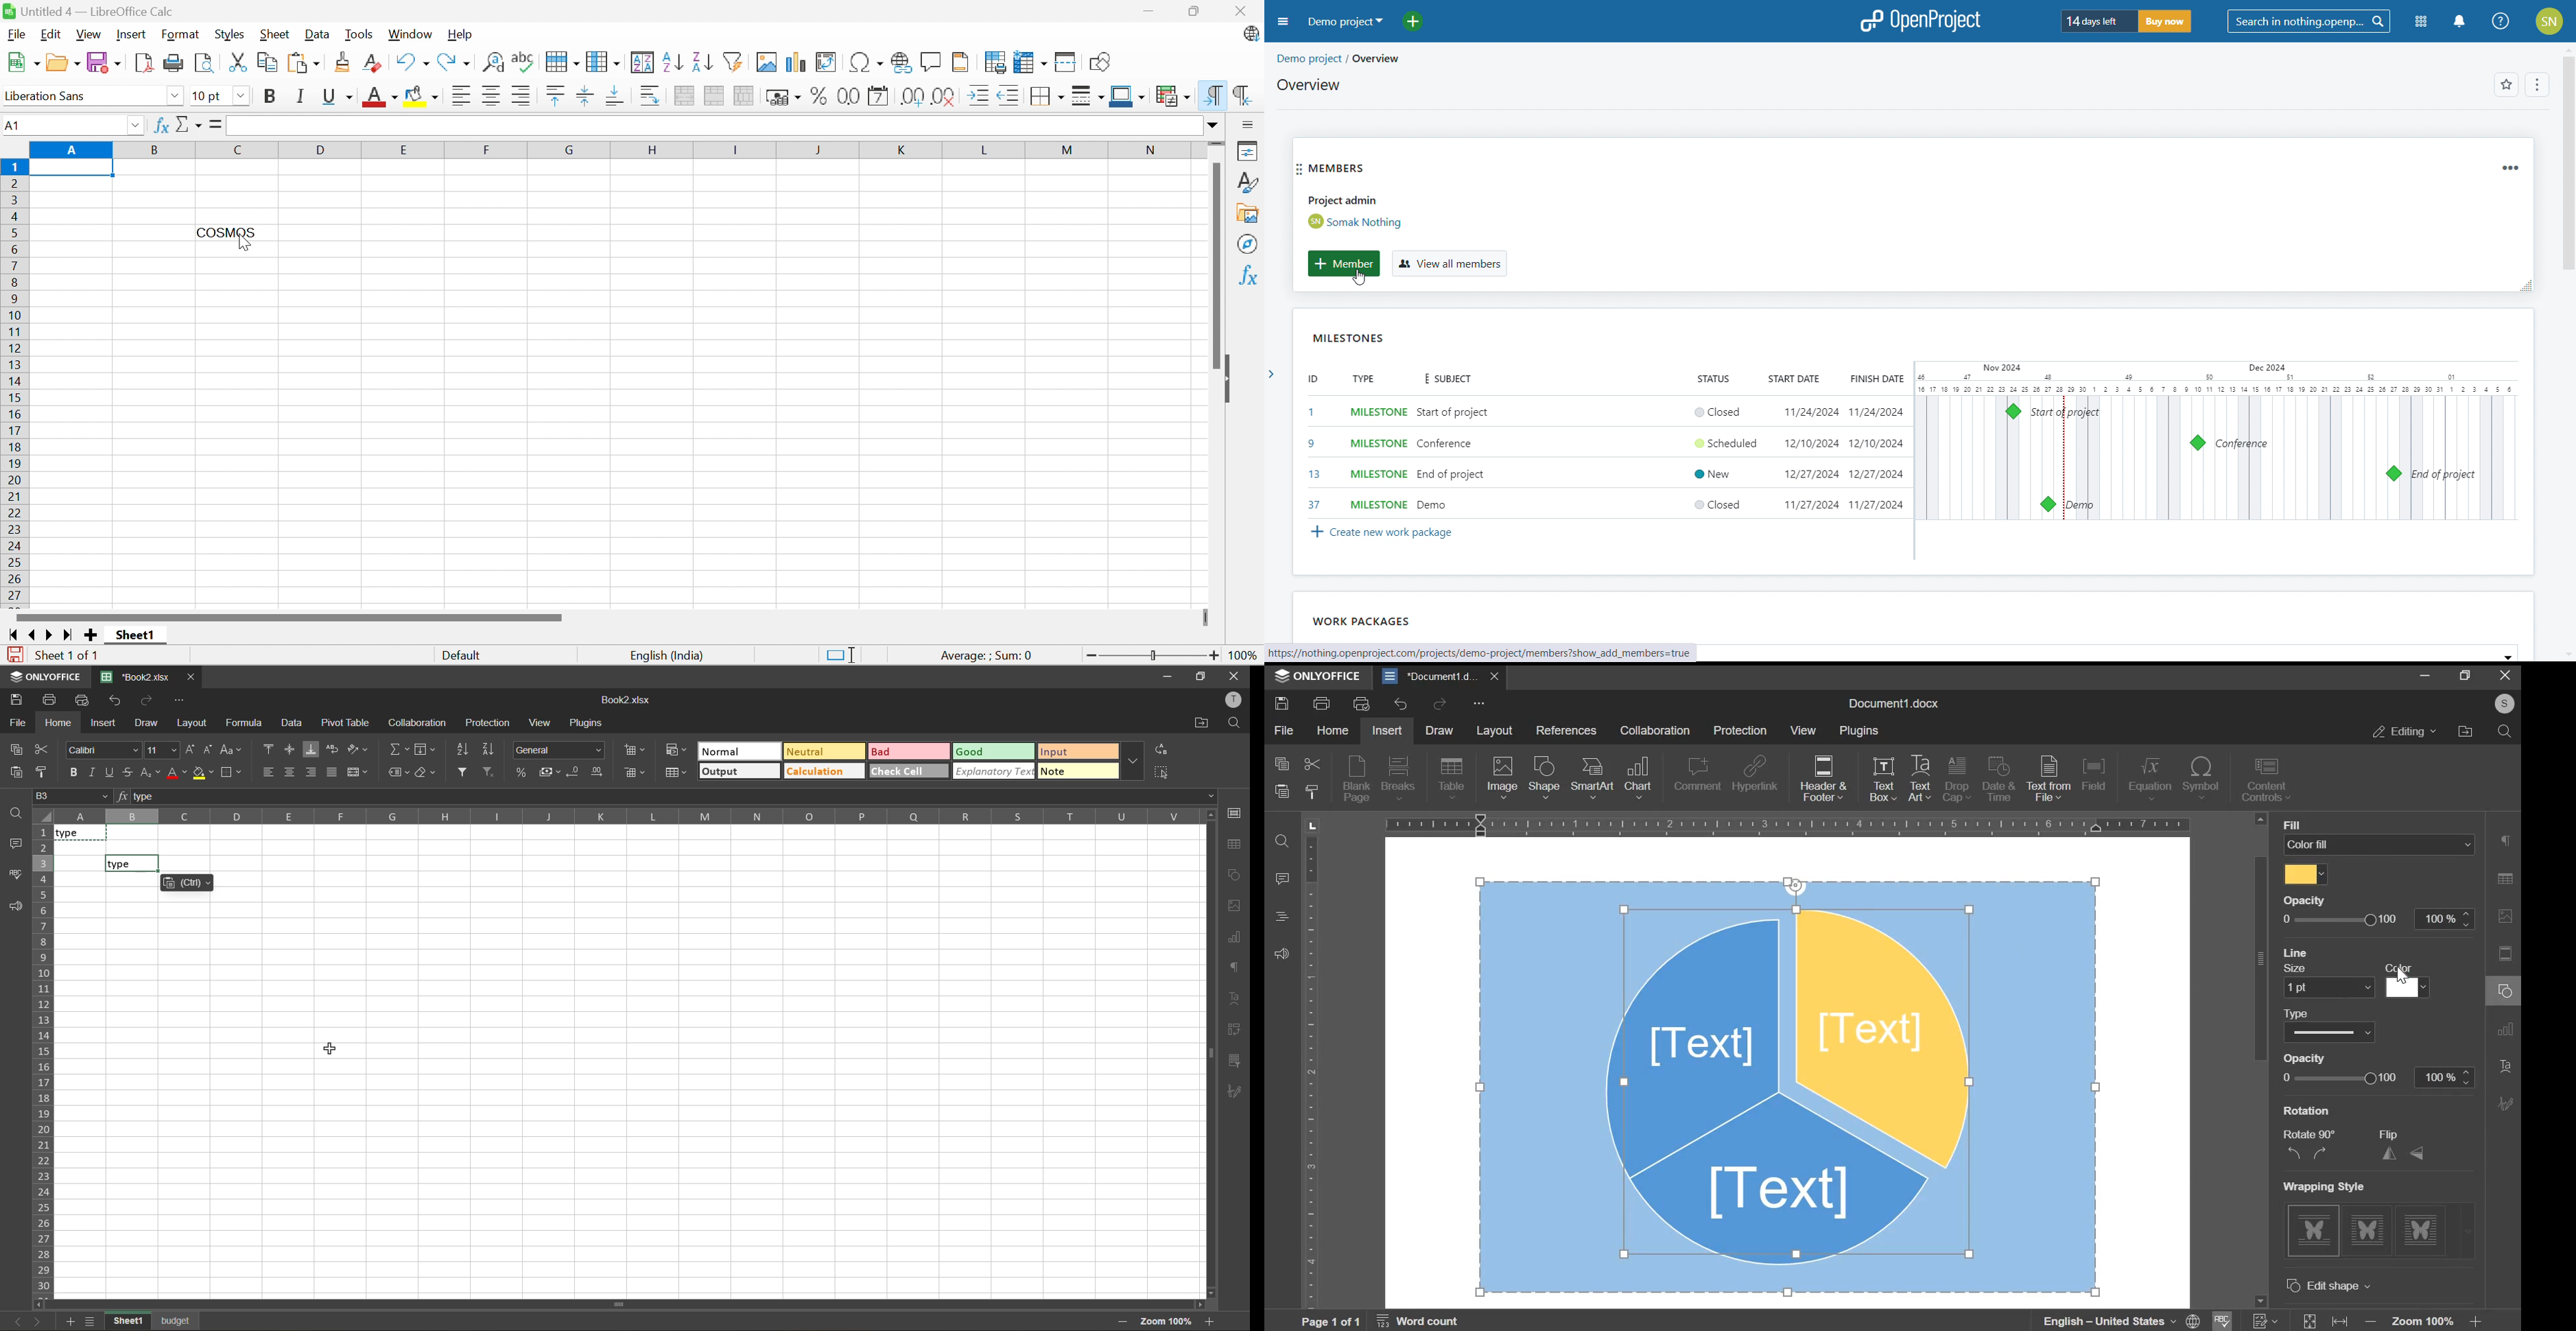 This screenshot has height=1344, width=2576. Describe the element at coordinates (670, 655) in the screenshot. I see `English (India)` at that location.